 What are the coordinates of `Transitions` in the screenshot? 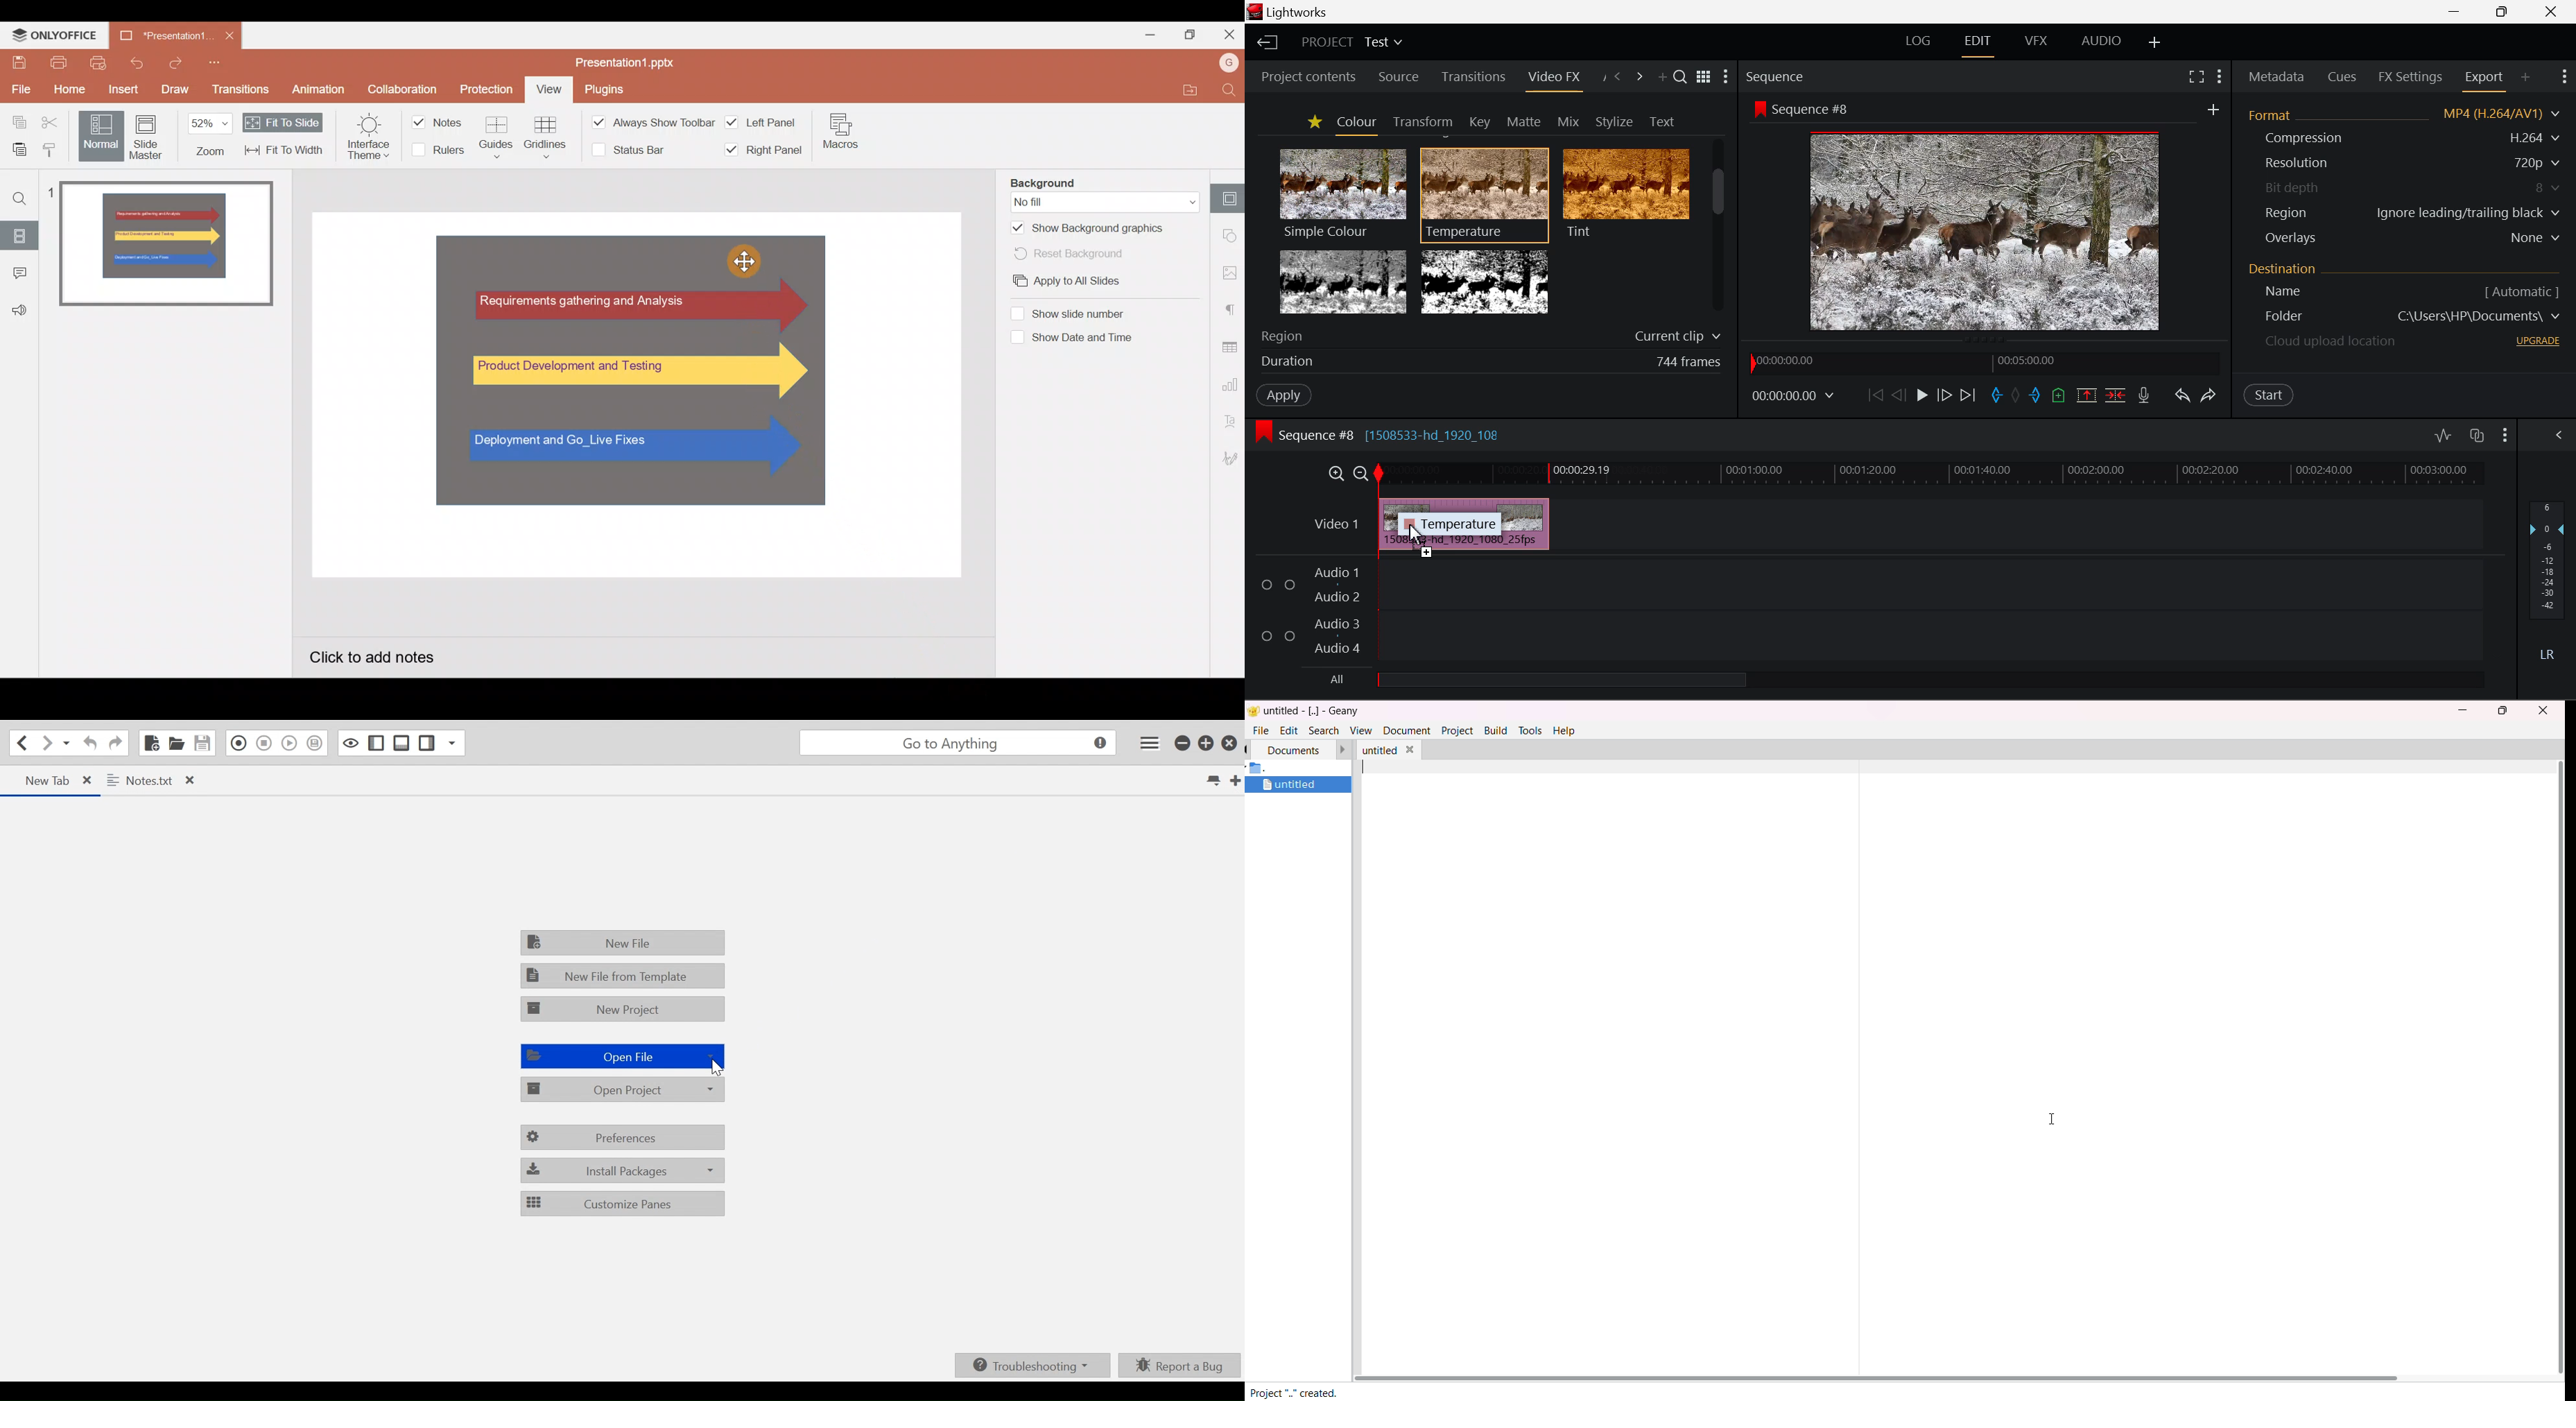 It's located at (241, 90).